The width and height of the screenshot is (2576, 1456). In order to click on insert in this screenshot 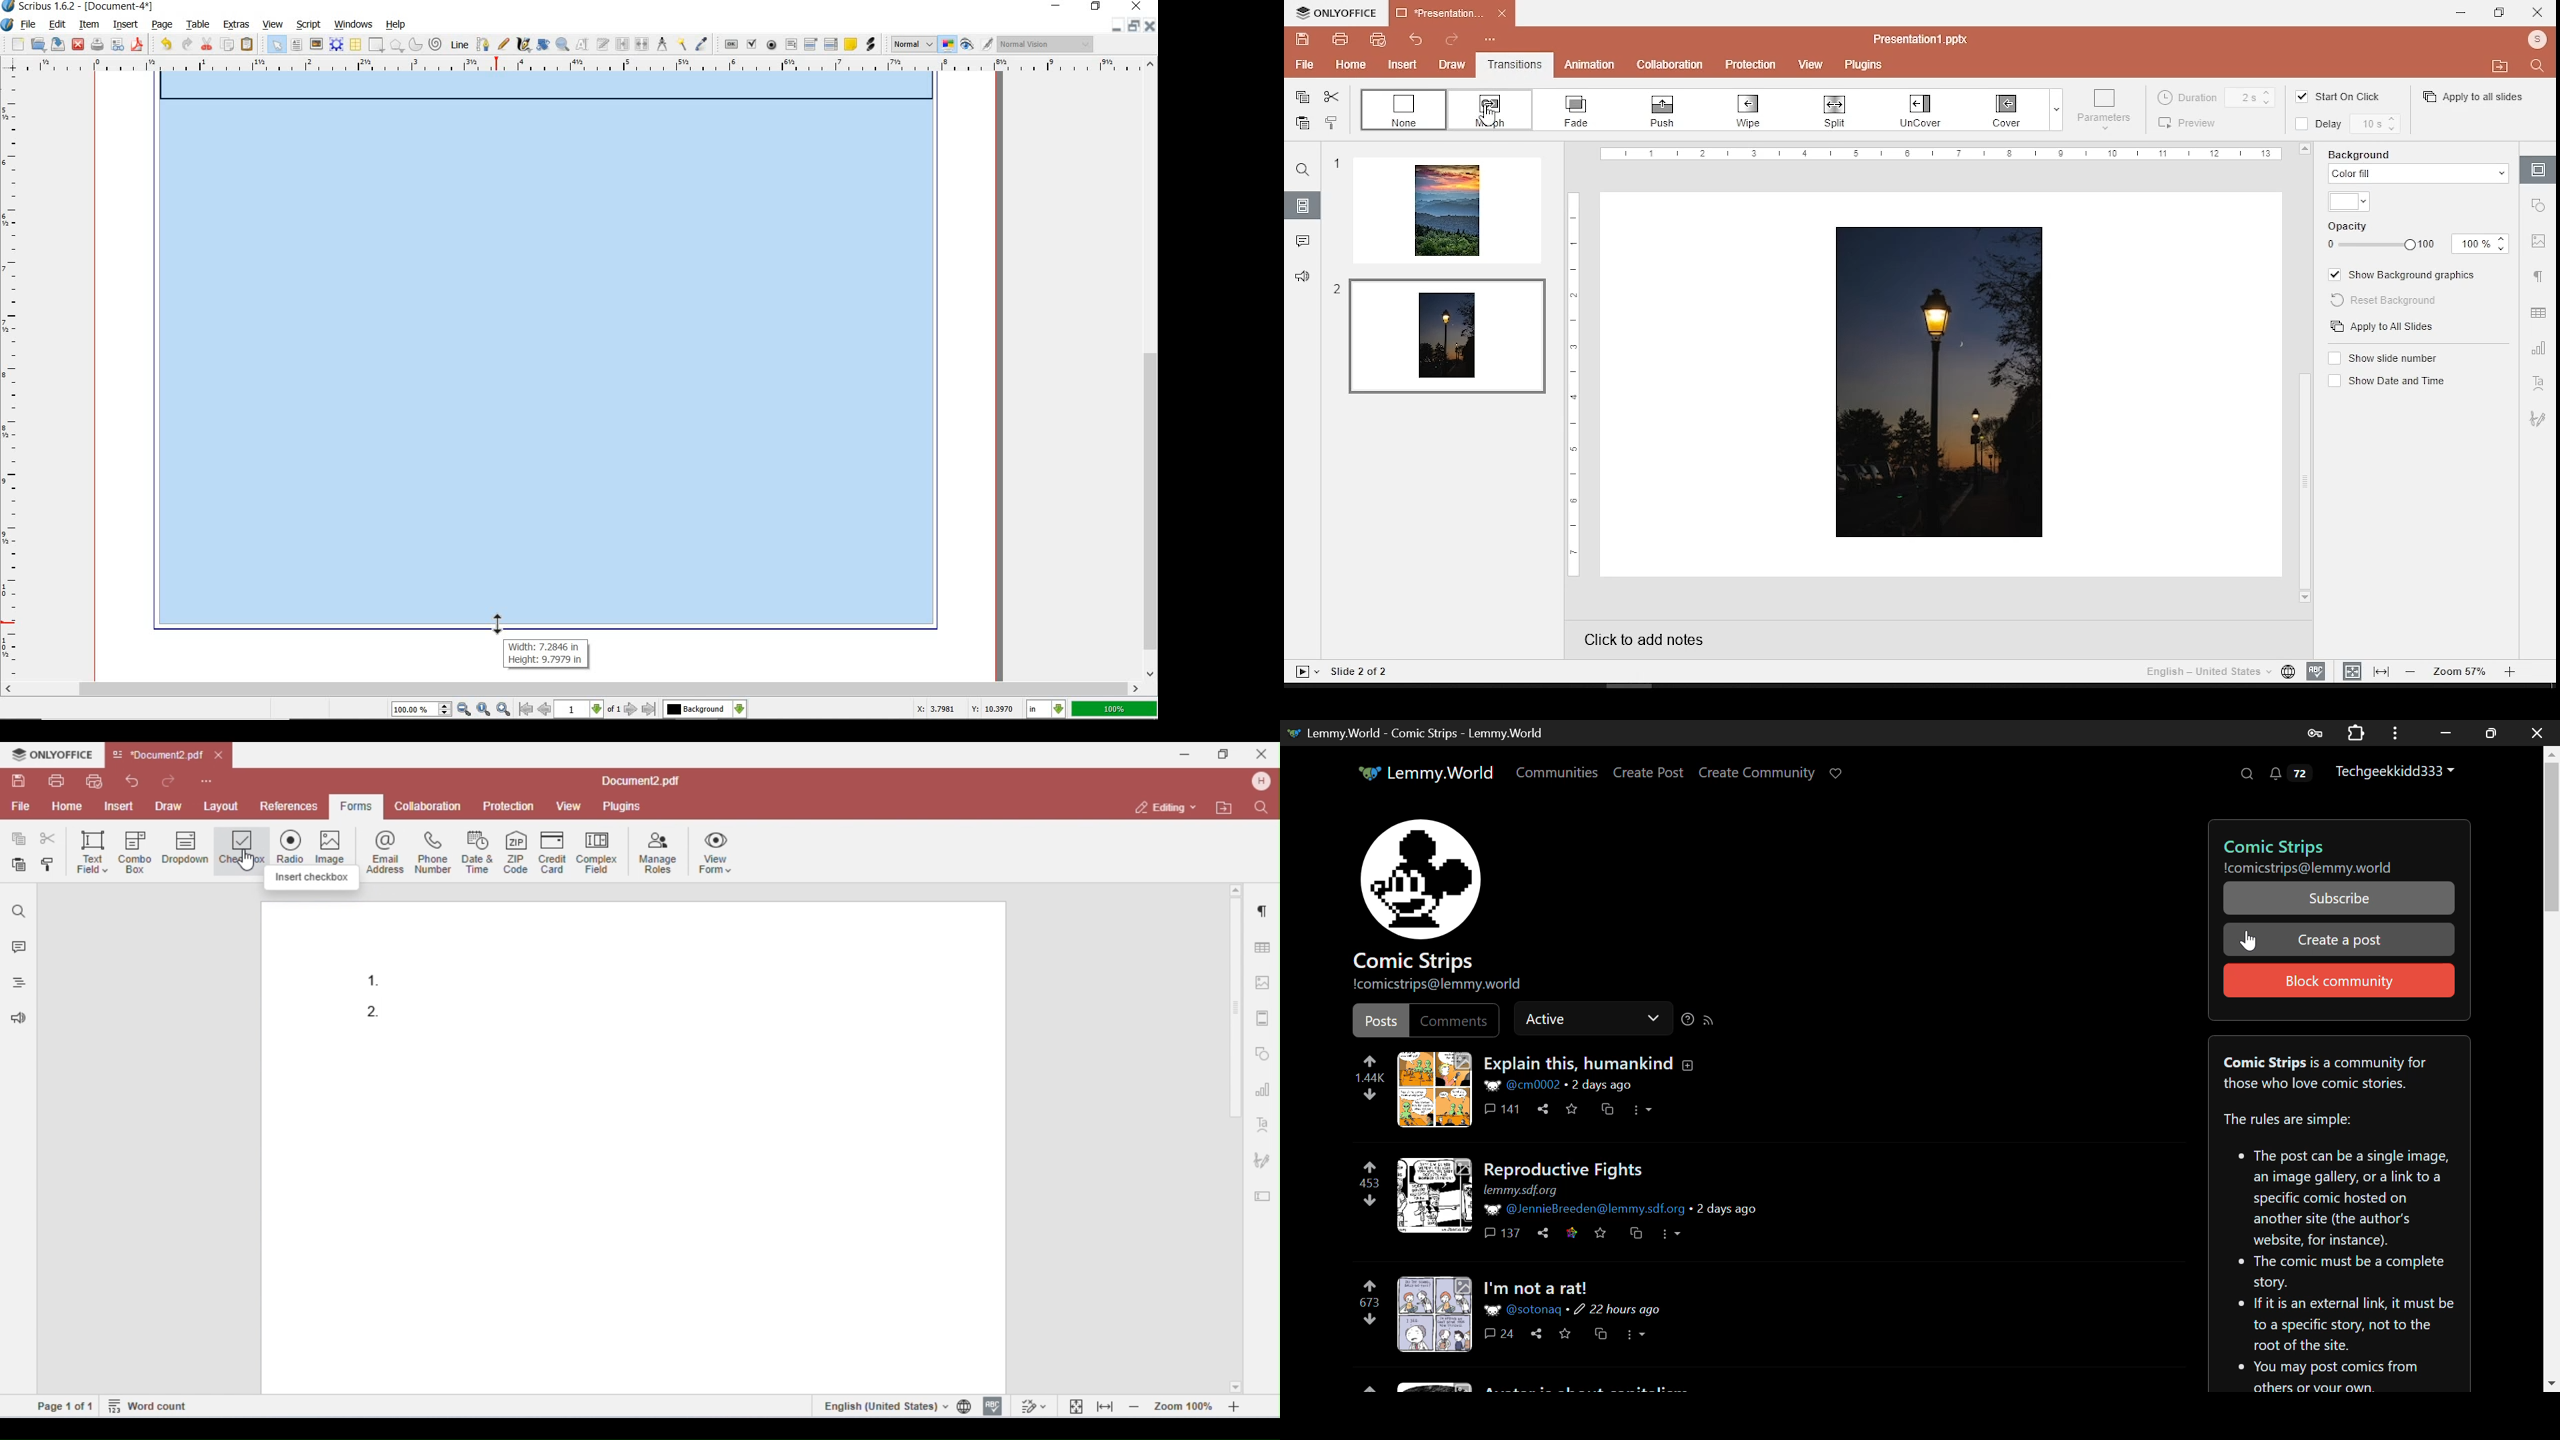, I will do `click(1396, 65)`.